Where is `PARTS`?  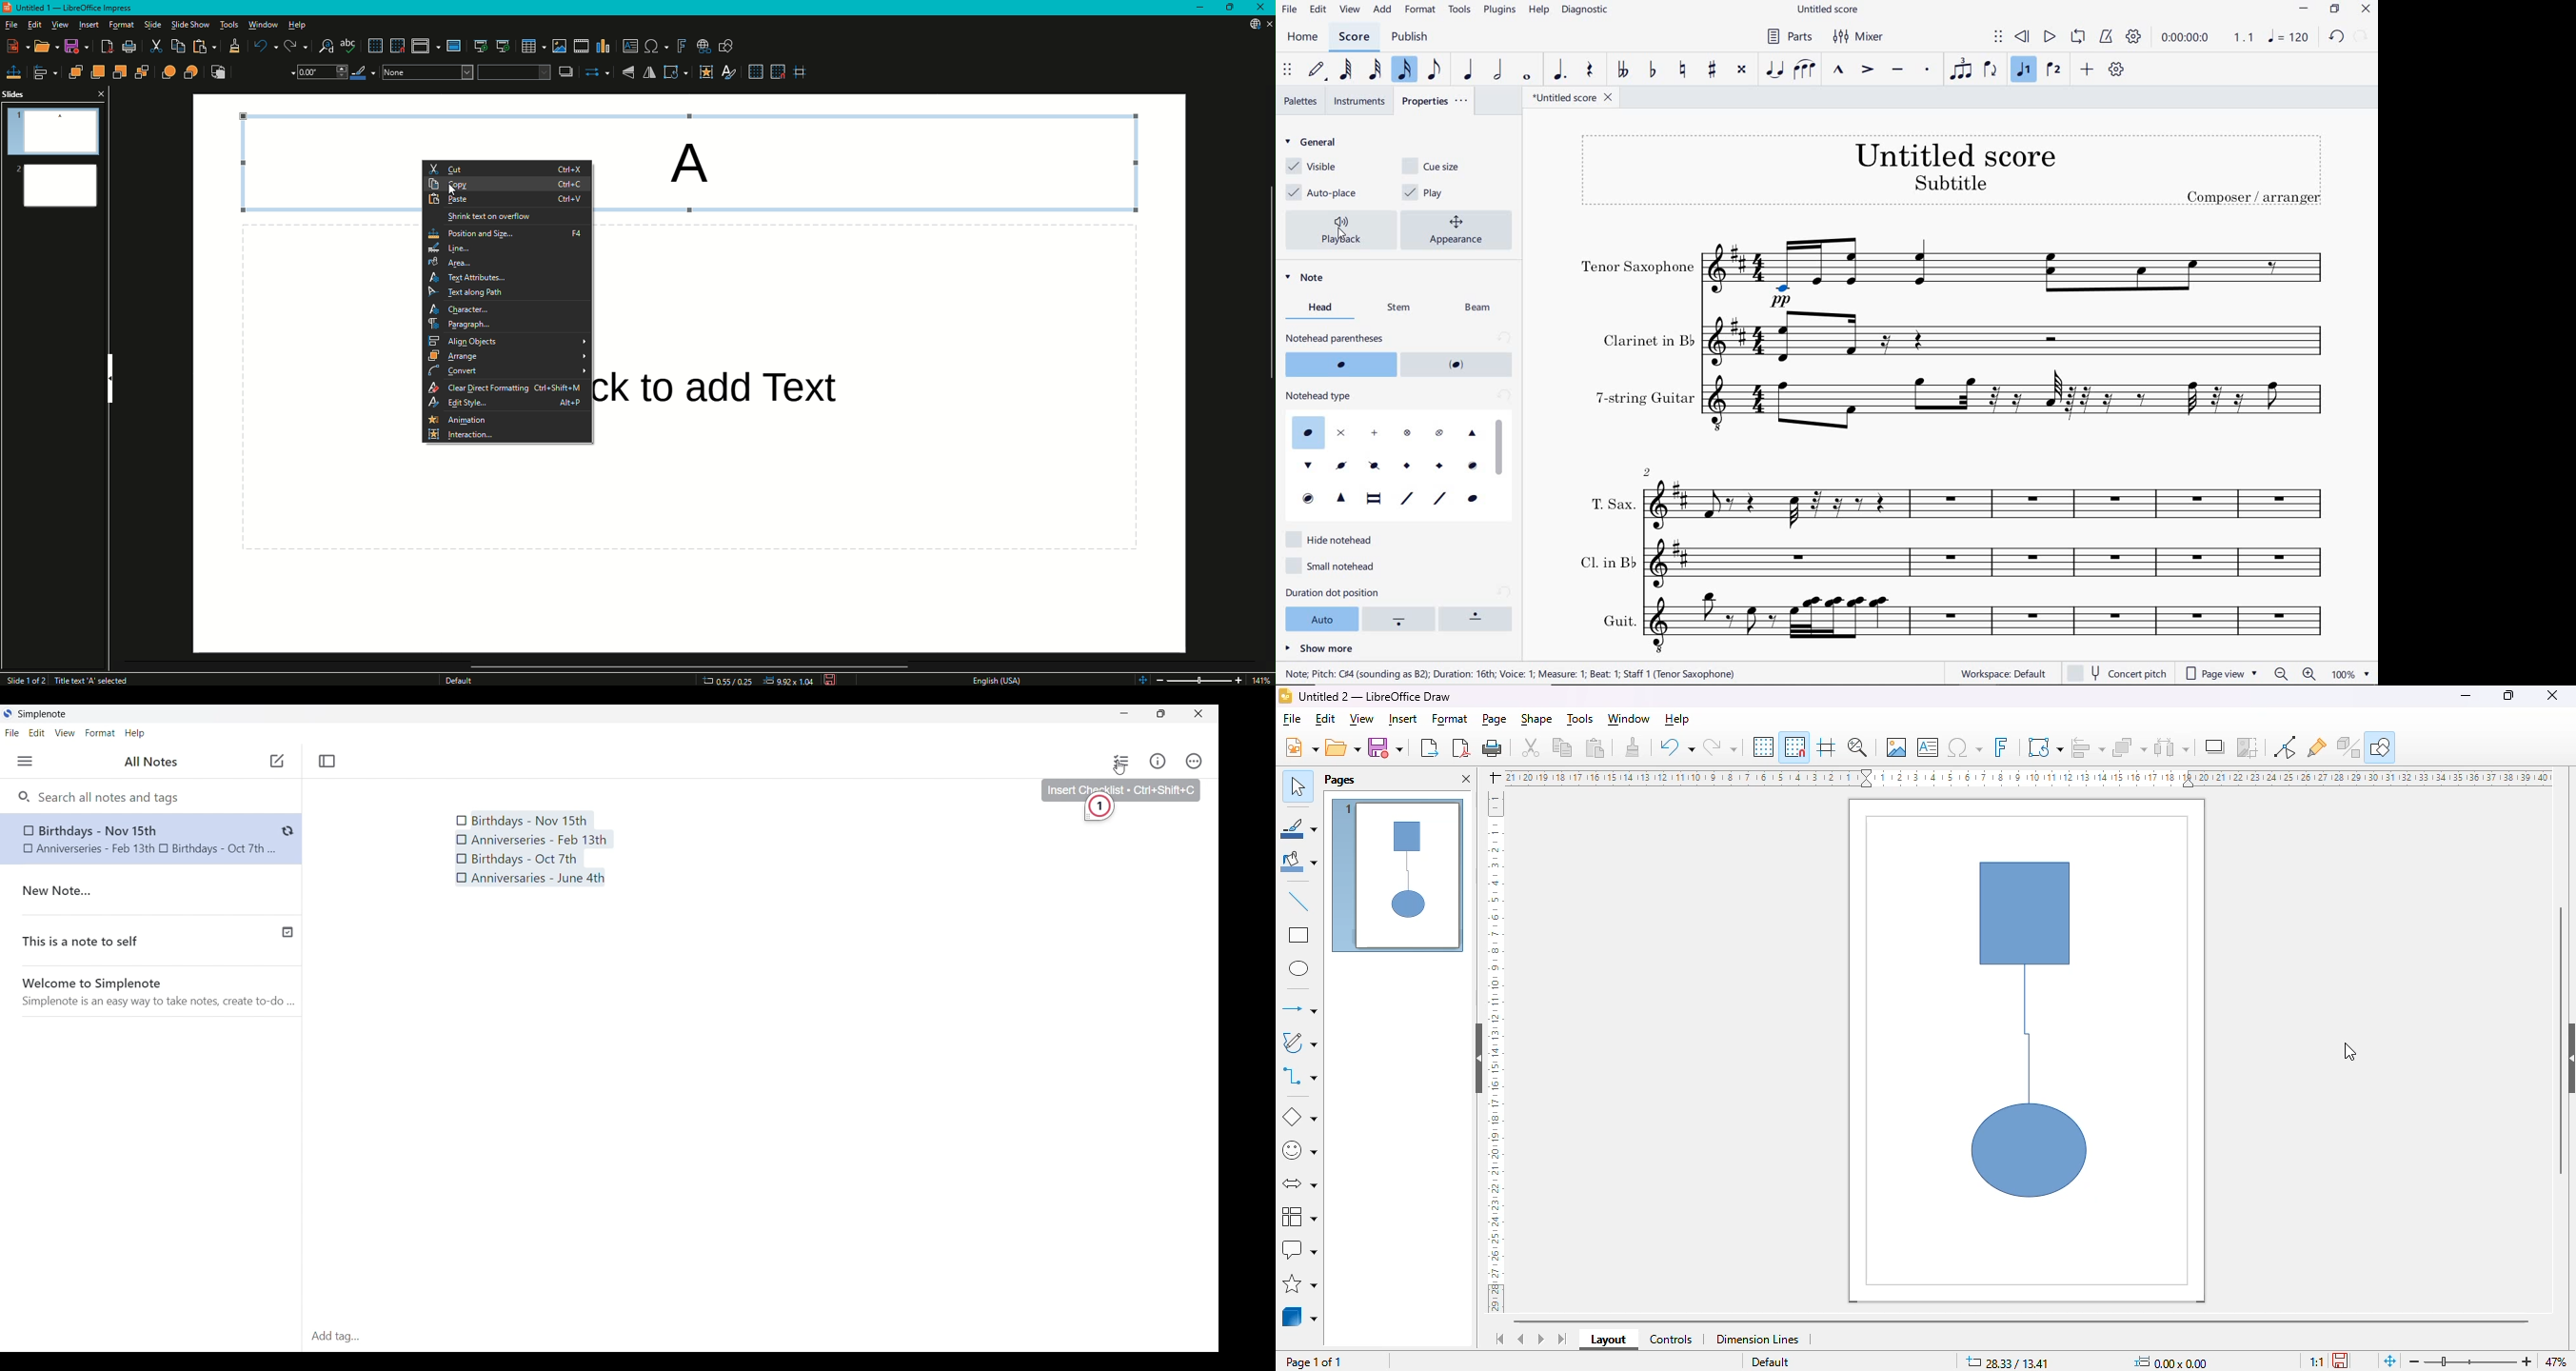
PARTS is located at coordinates (1789, 35).